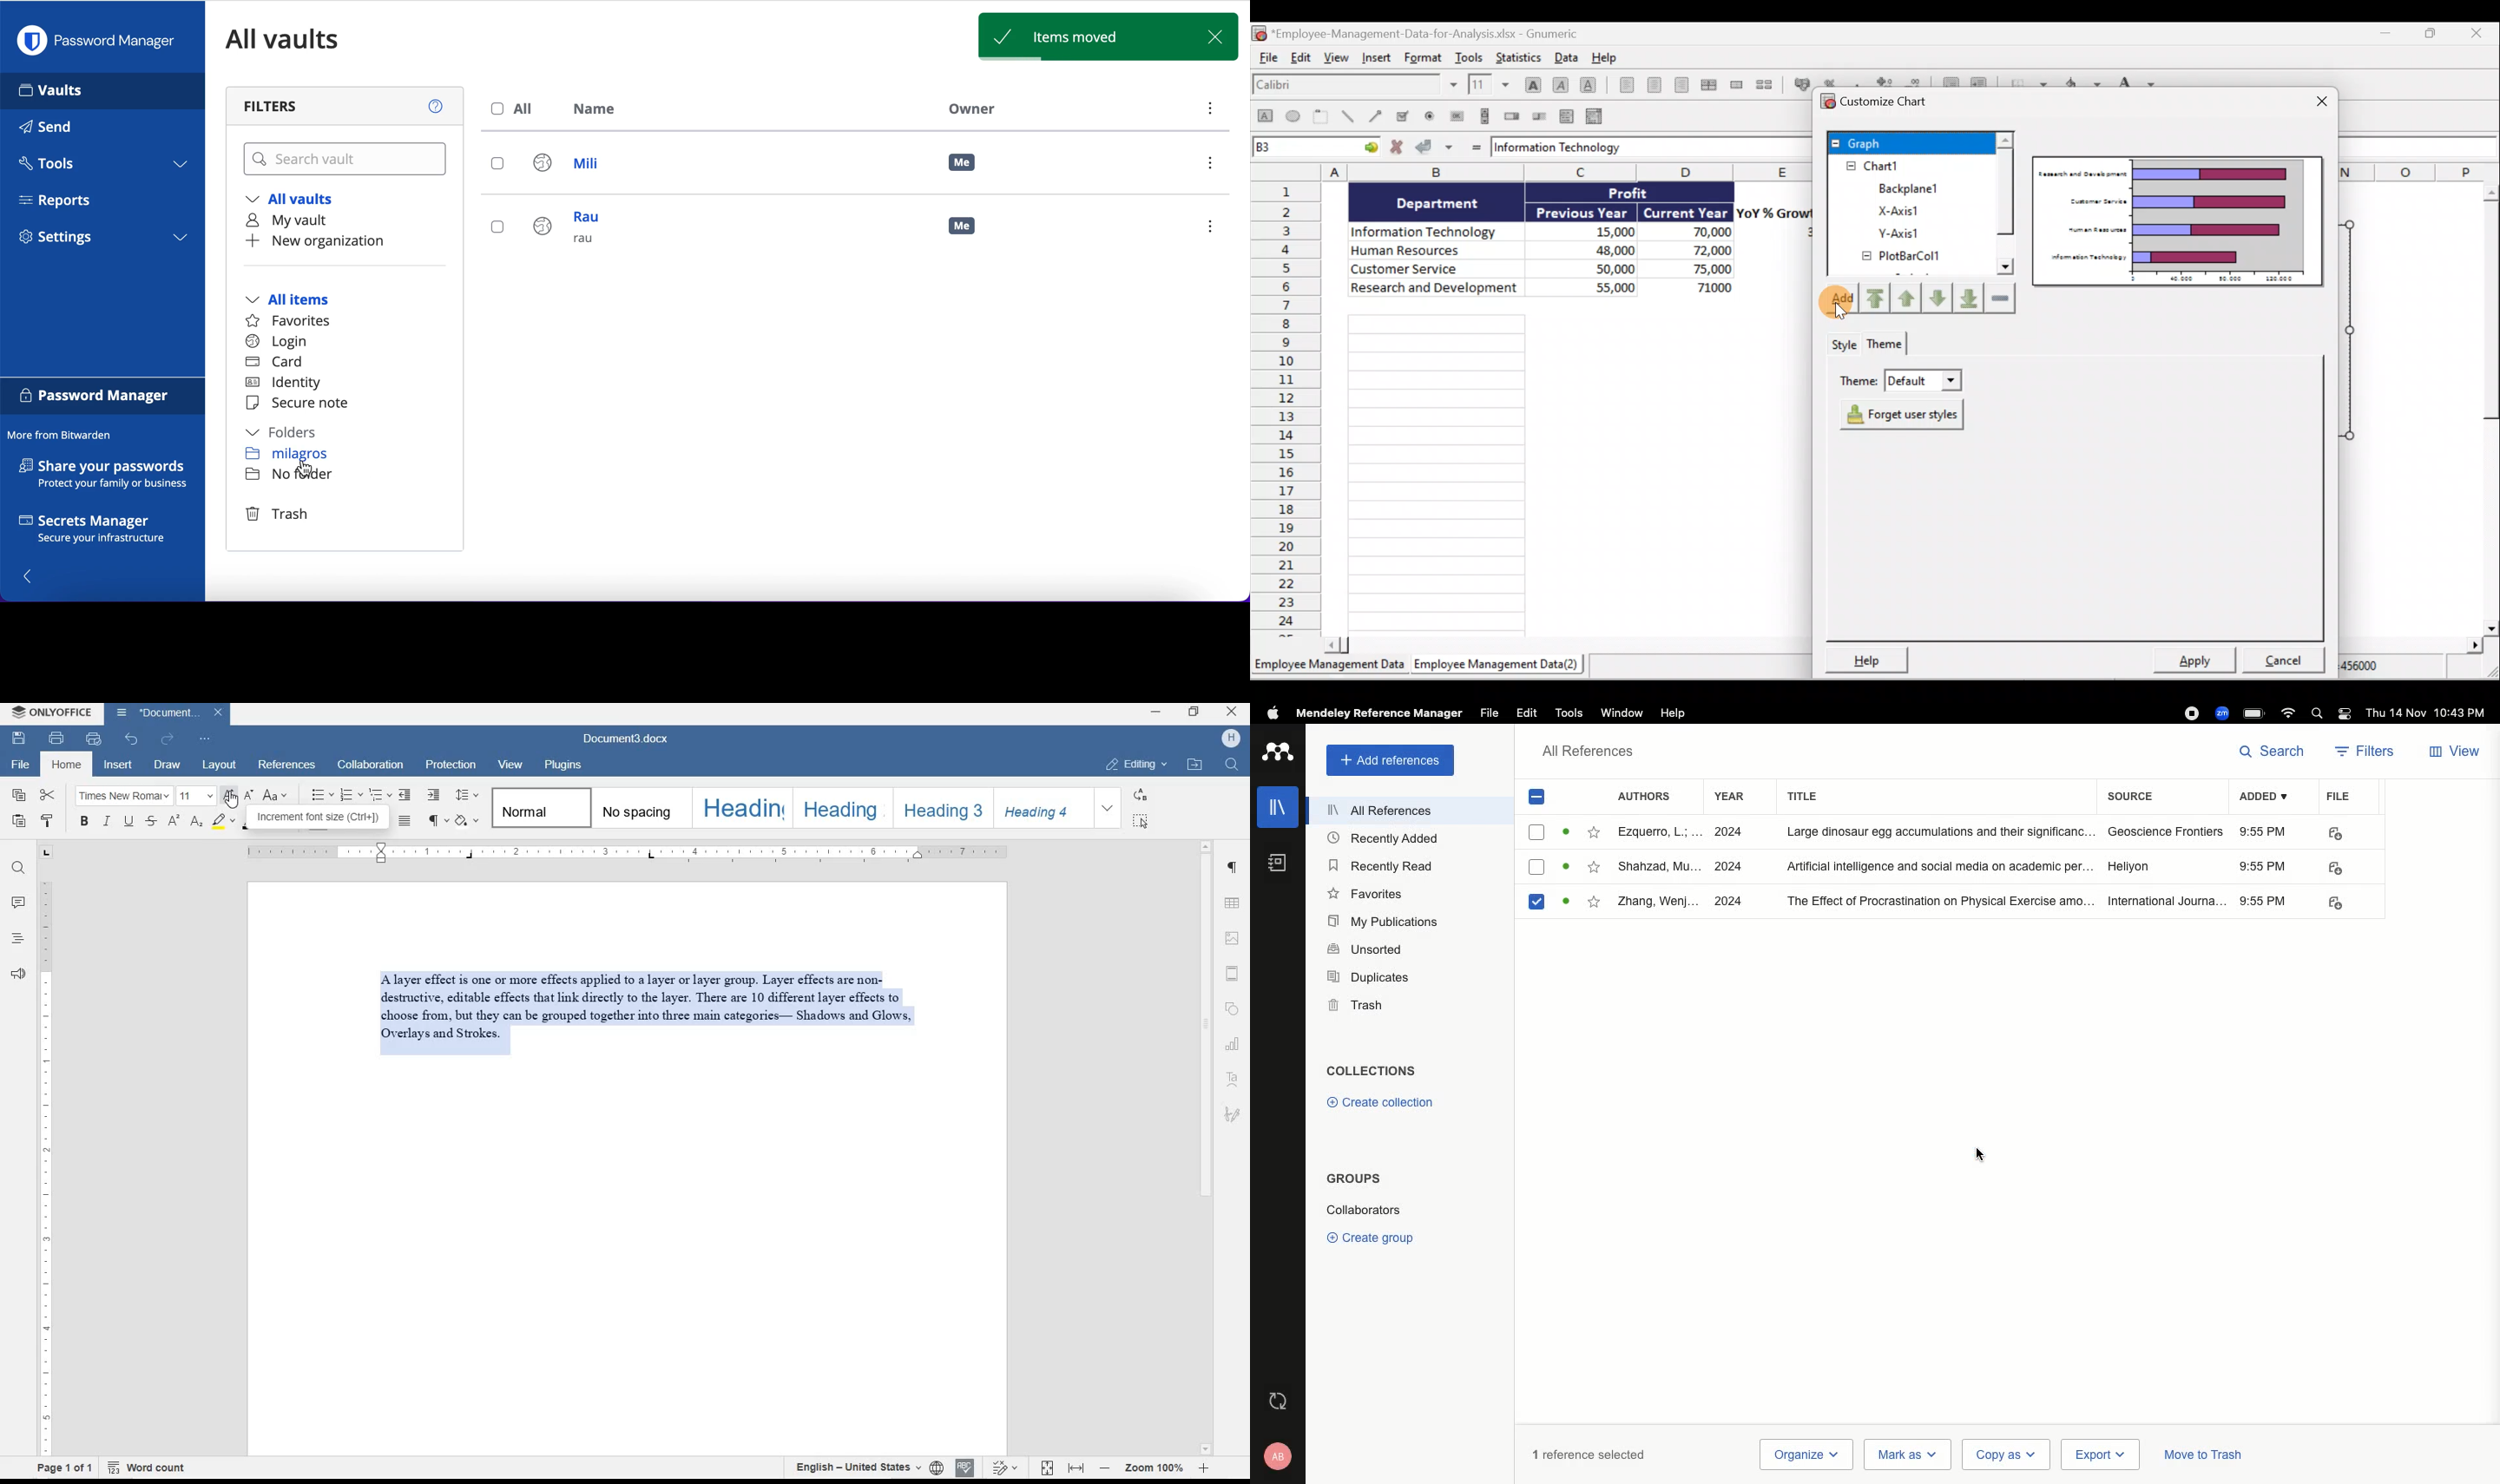 This screenshot has width=2520, height=1484. I want to click on Cells, so click(1572, 472).